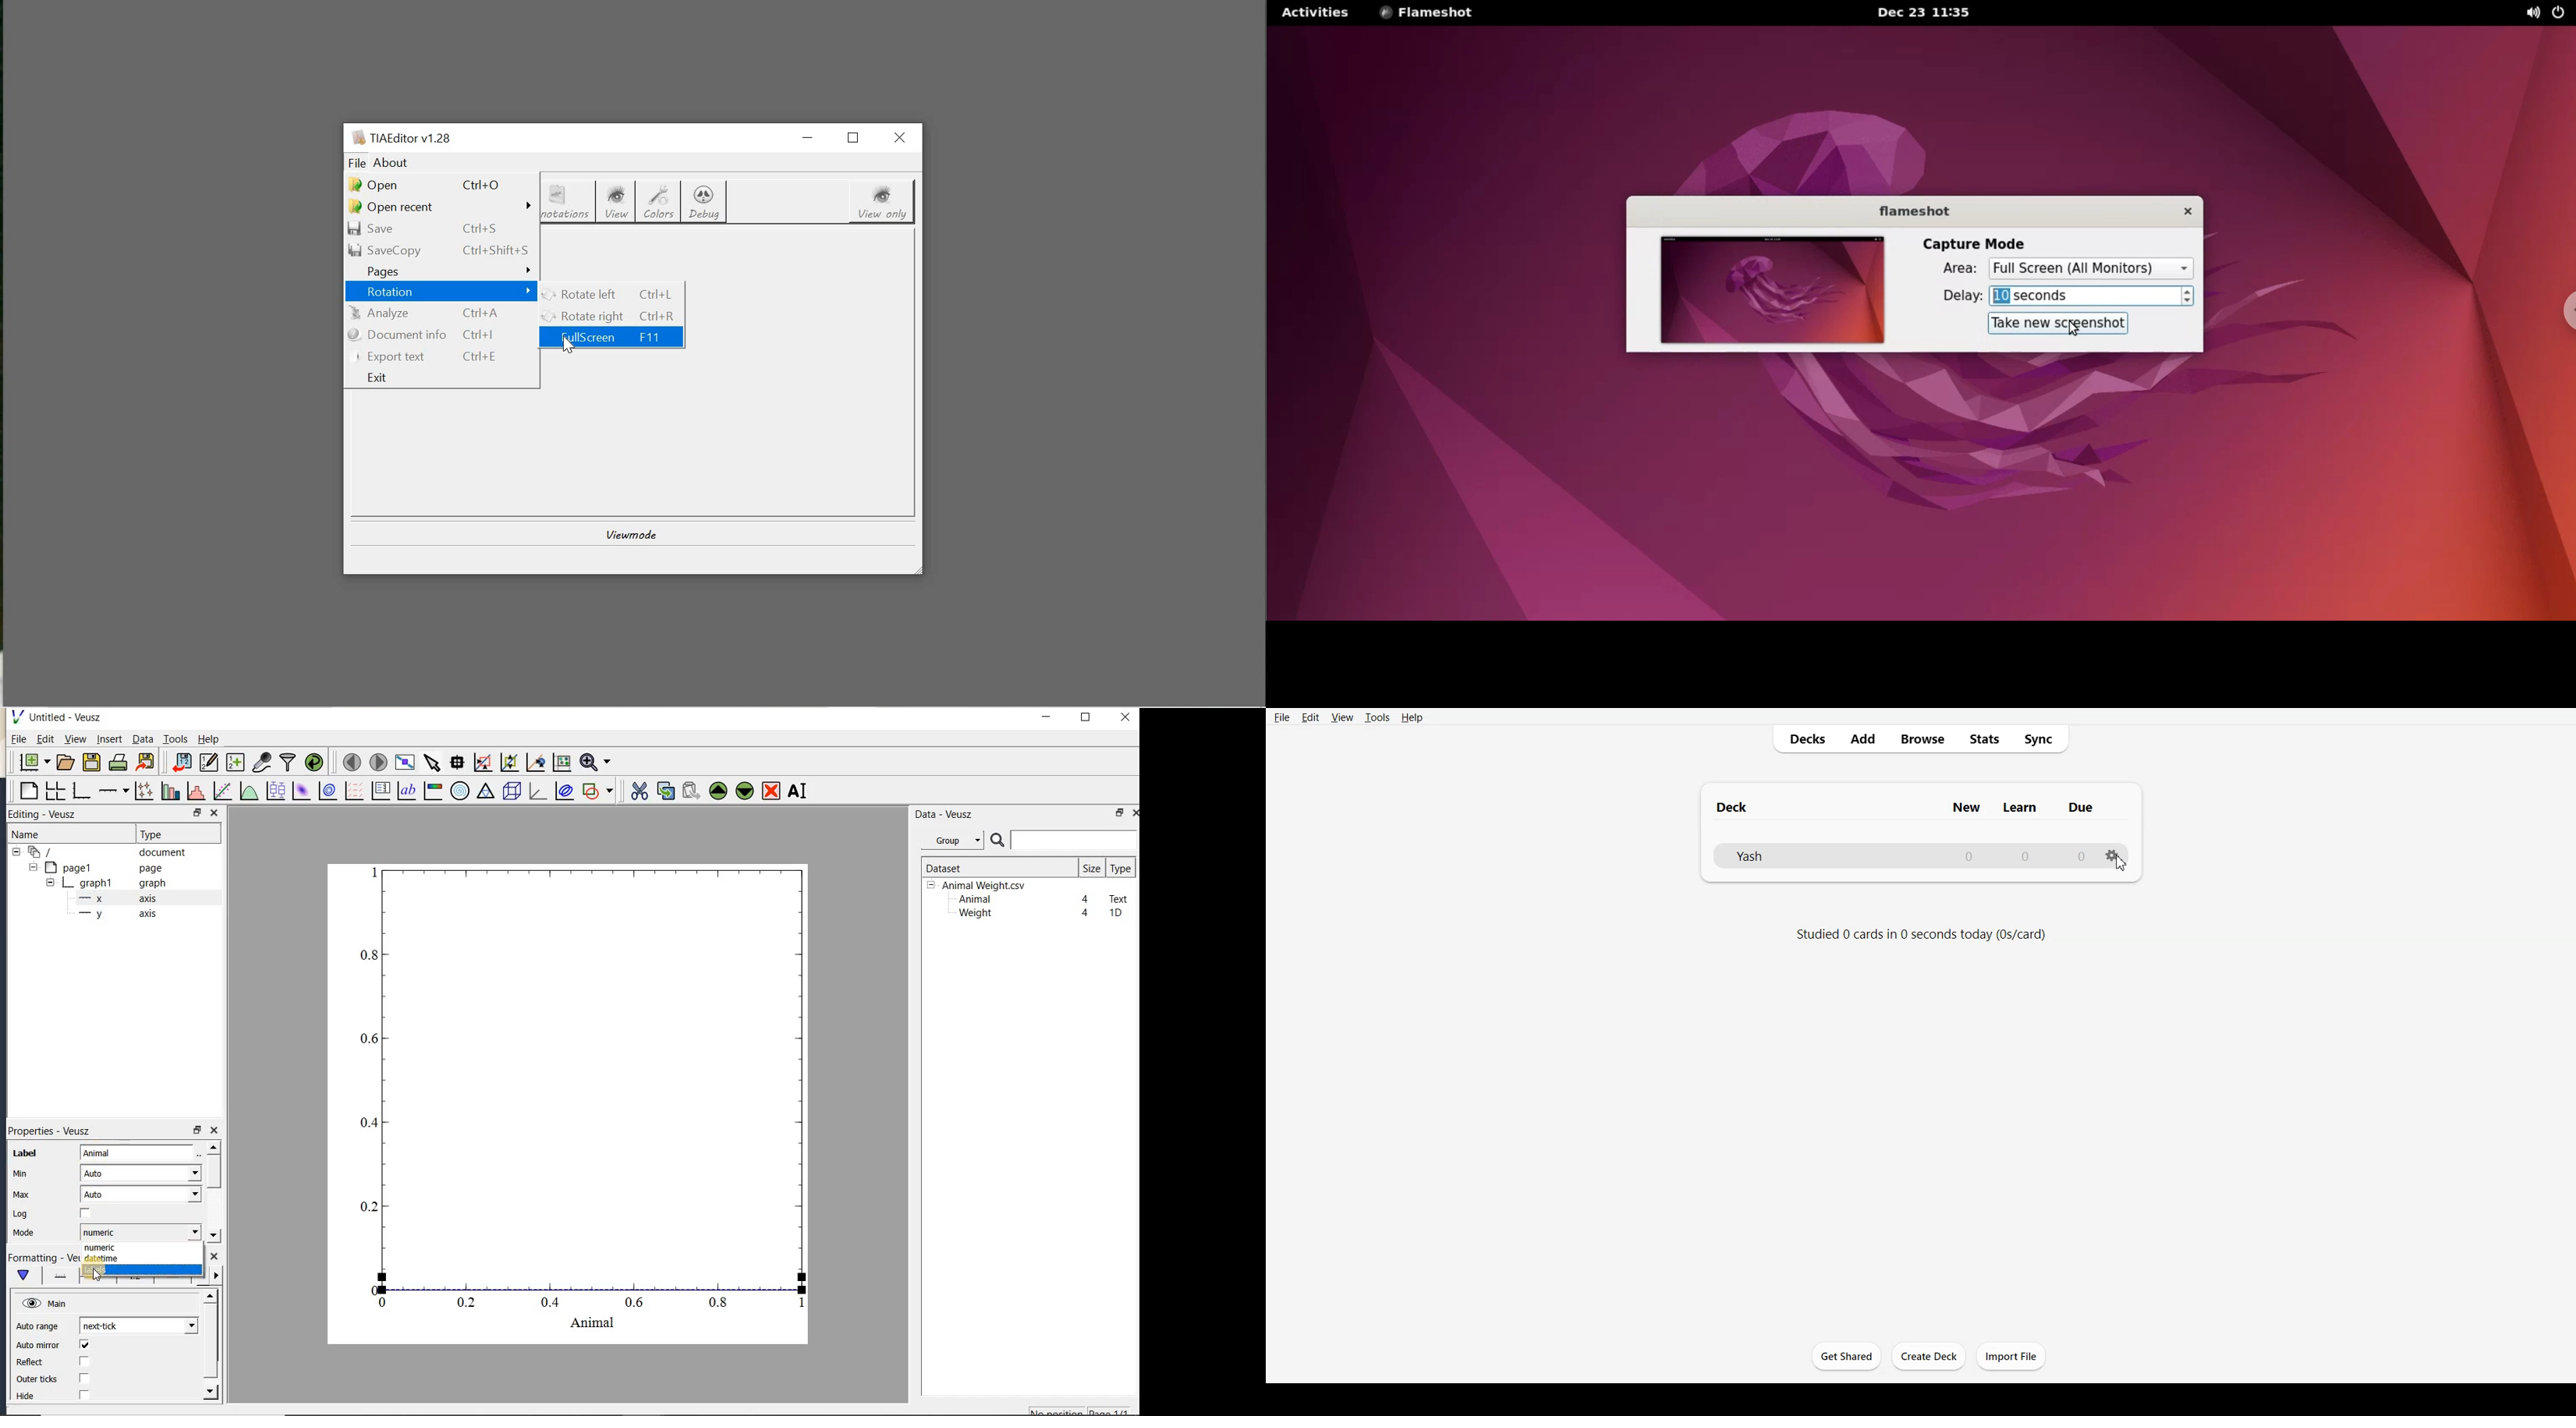 The height and width of the screenshot is (1428, 2576). Describe the element at coordinates (97, 1276) in the screenshot. I see `cursor` at that location.